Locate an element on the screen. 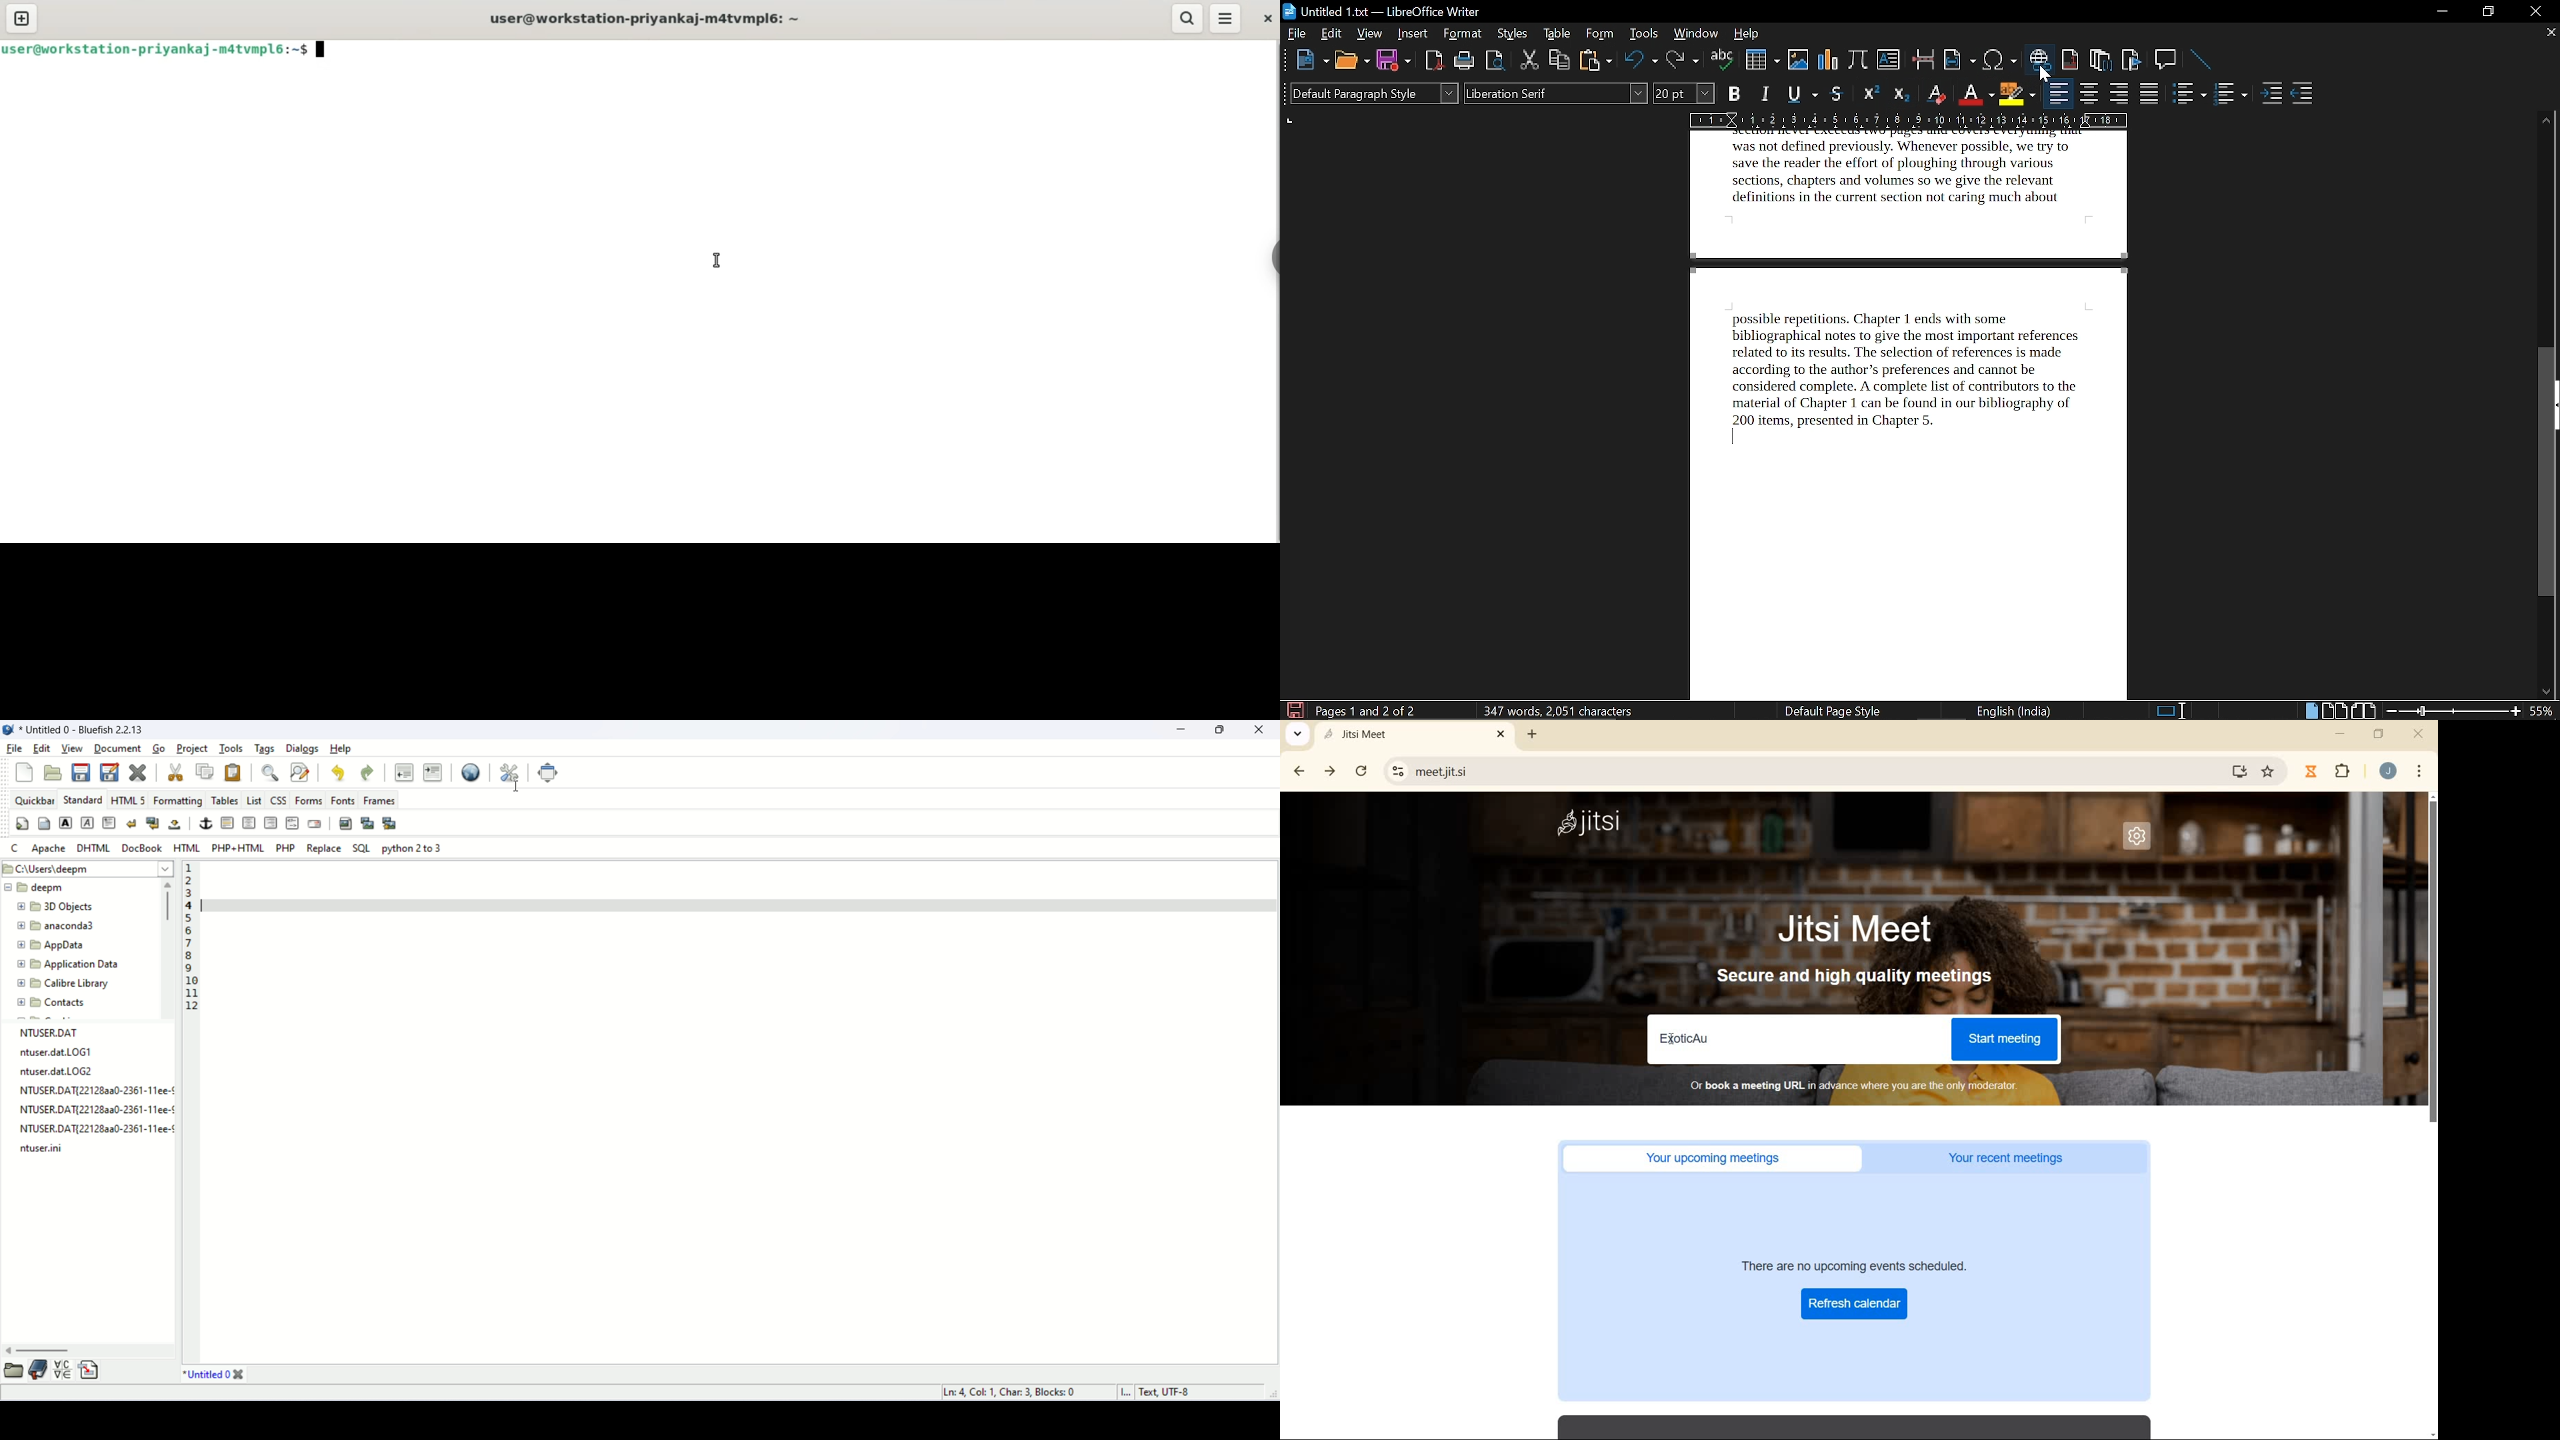 The image size is (2576, 1456). line is located at coordinates (2202, 60).